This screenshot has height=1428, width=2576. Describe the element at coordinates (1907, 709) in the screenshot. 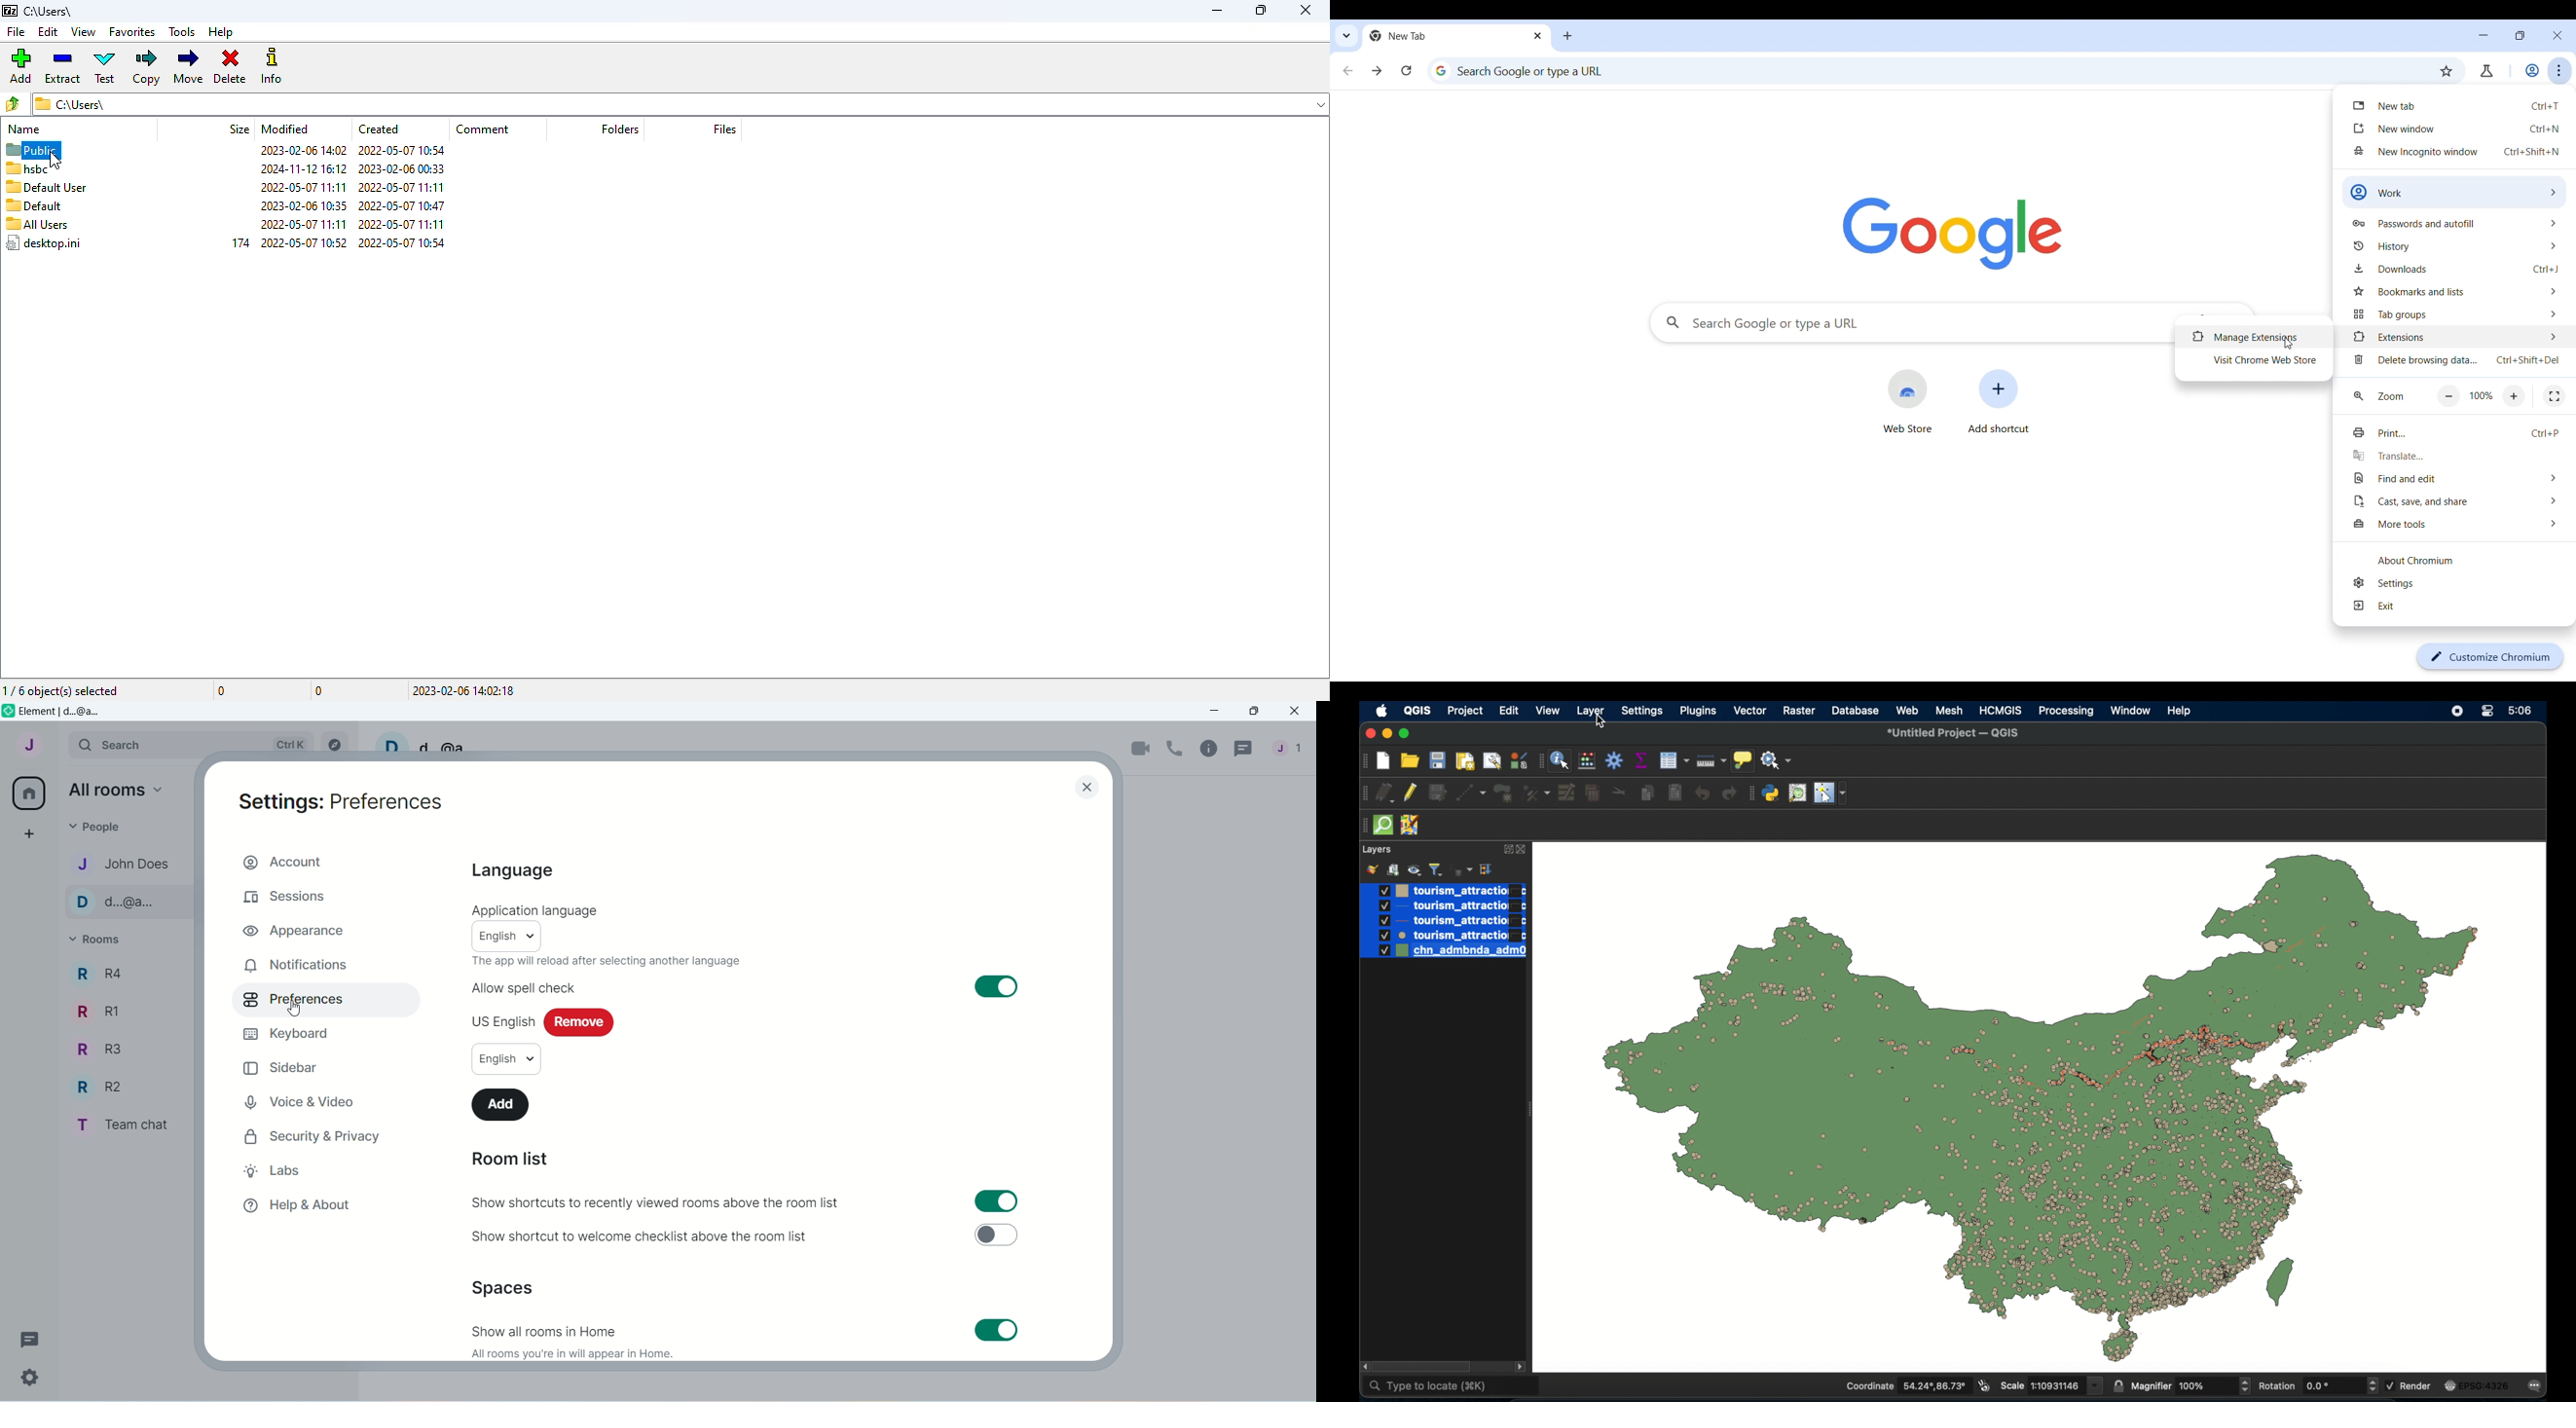

I see `web` at that location.